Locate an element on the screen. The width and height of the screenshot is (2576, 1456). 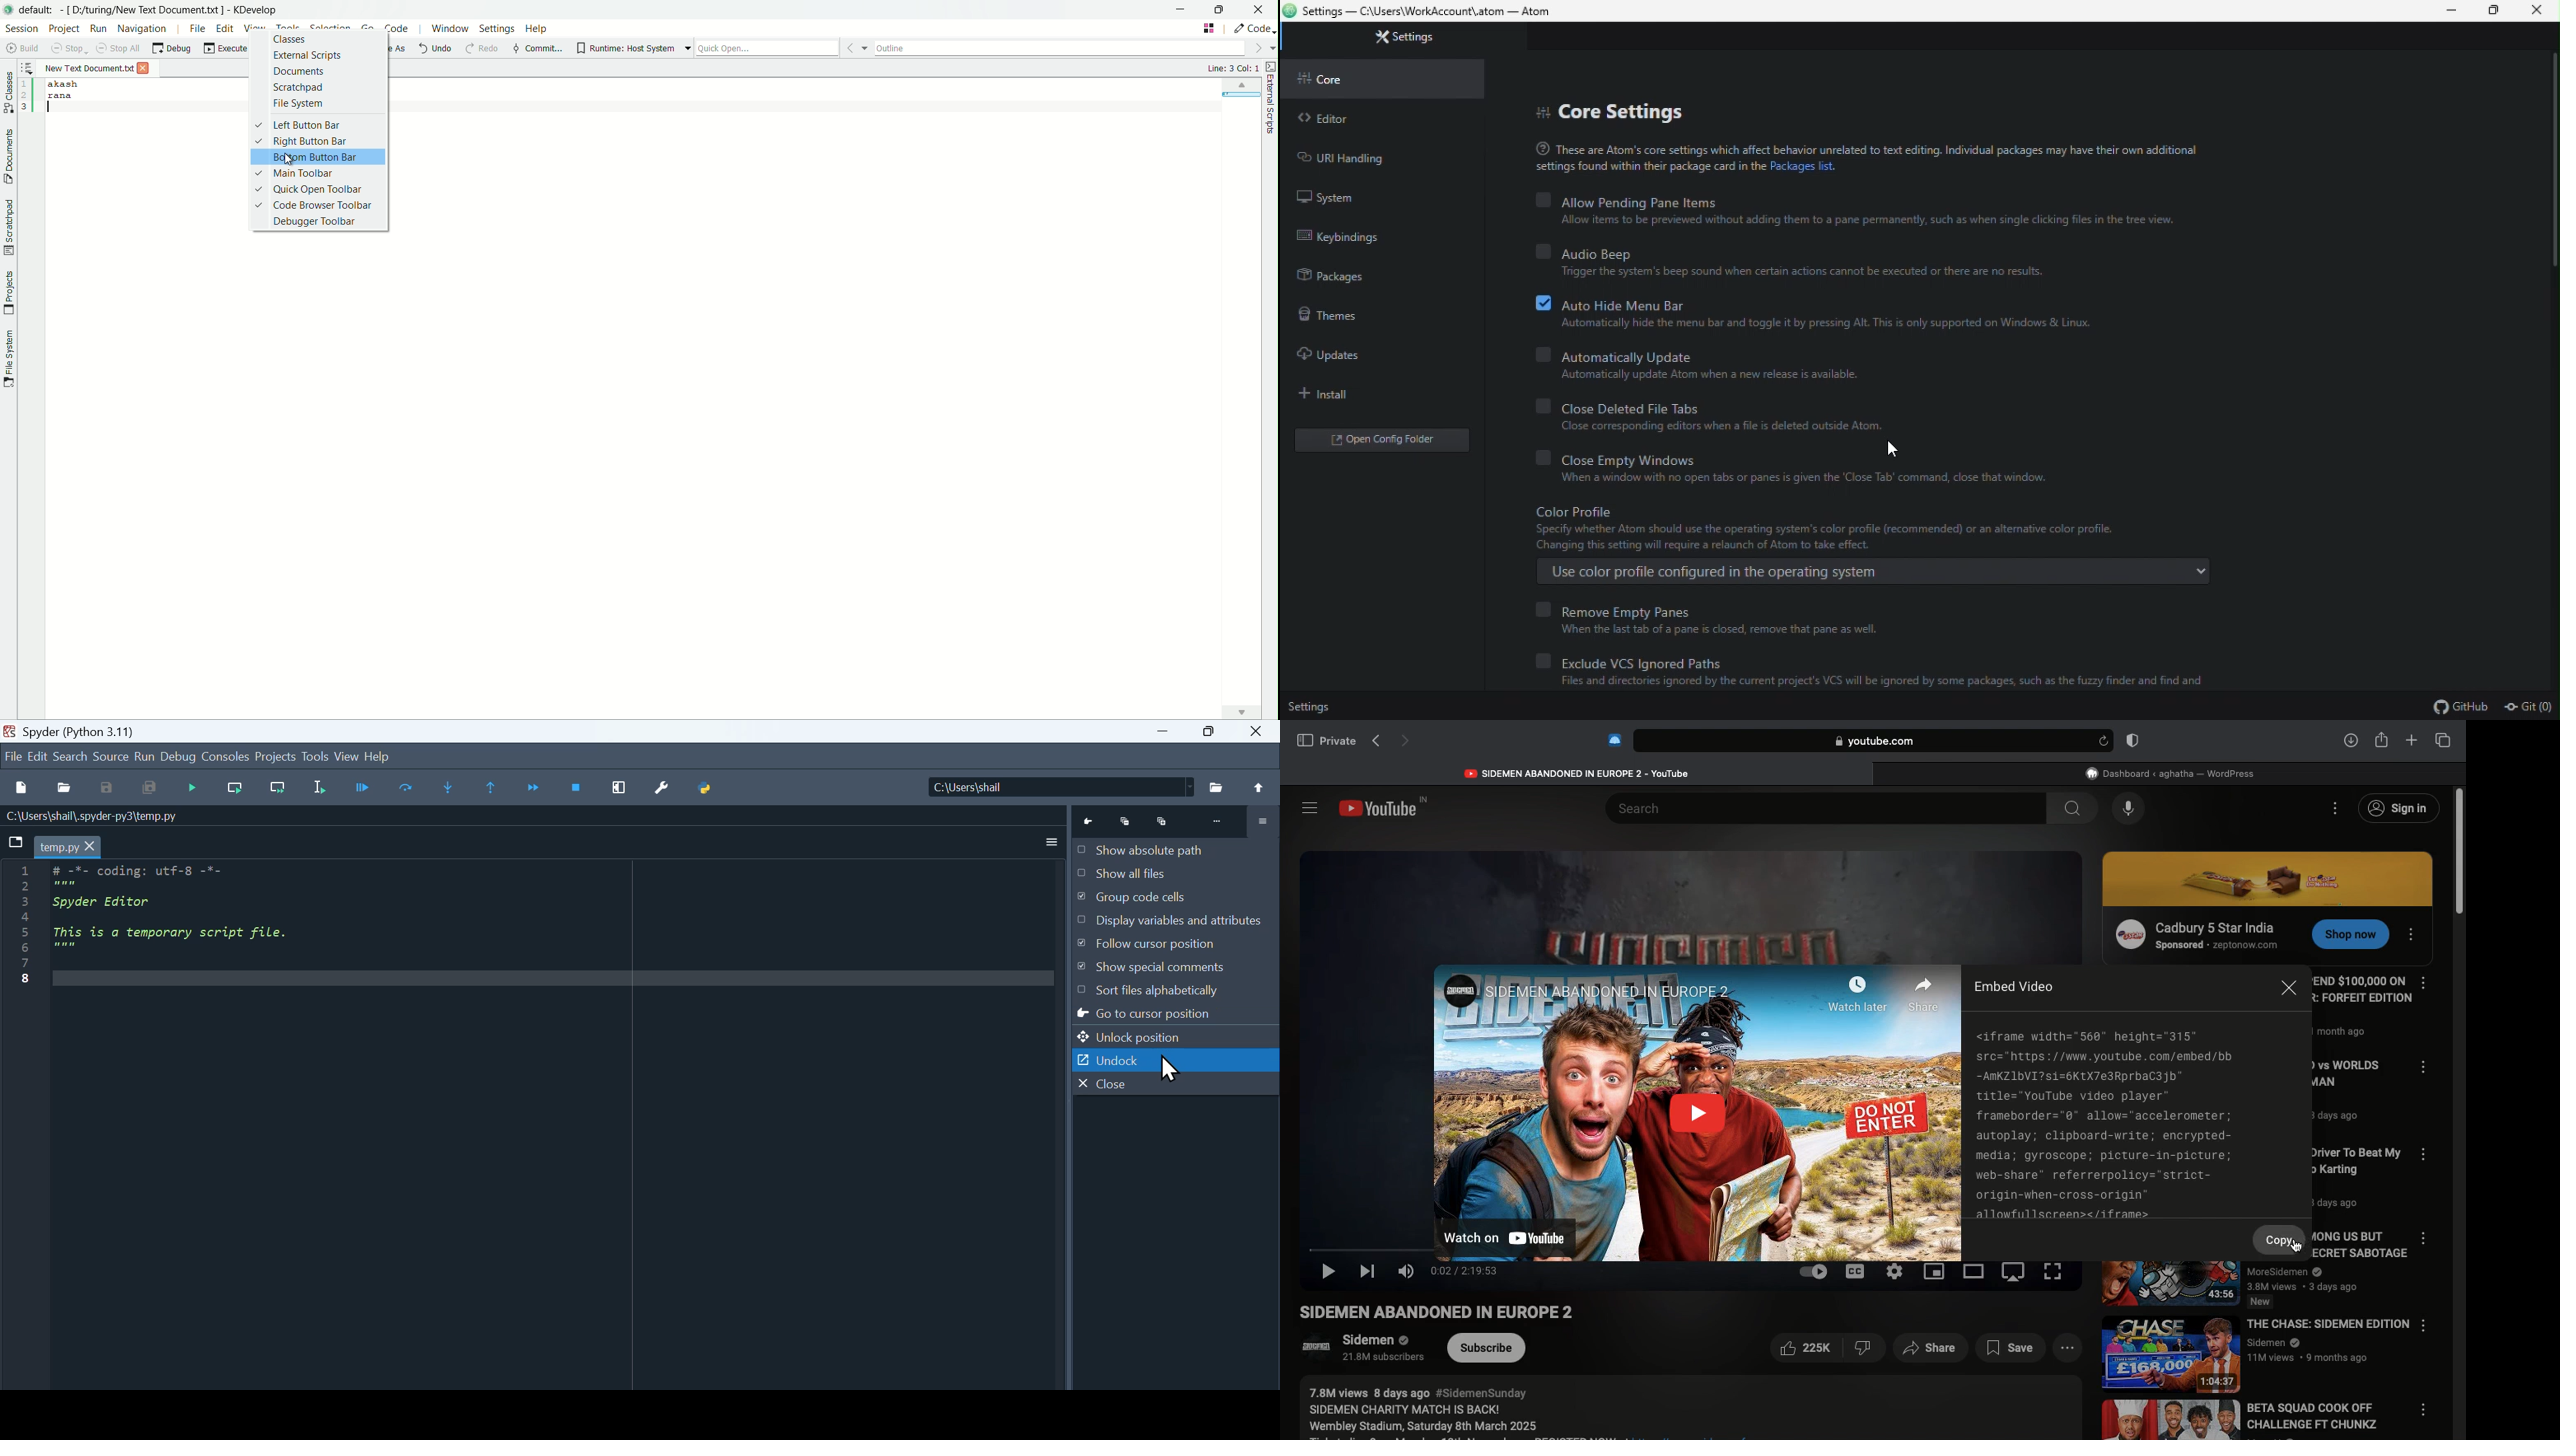
So special comments is located at coordinates (1176, 969).